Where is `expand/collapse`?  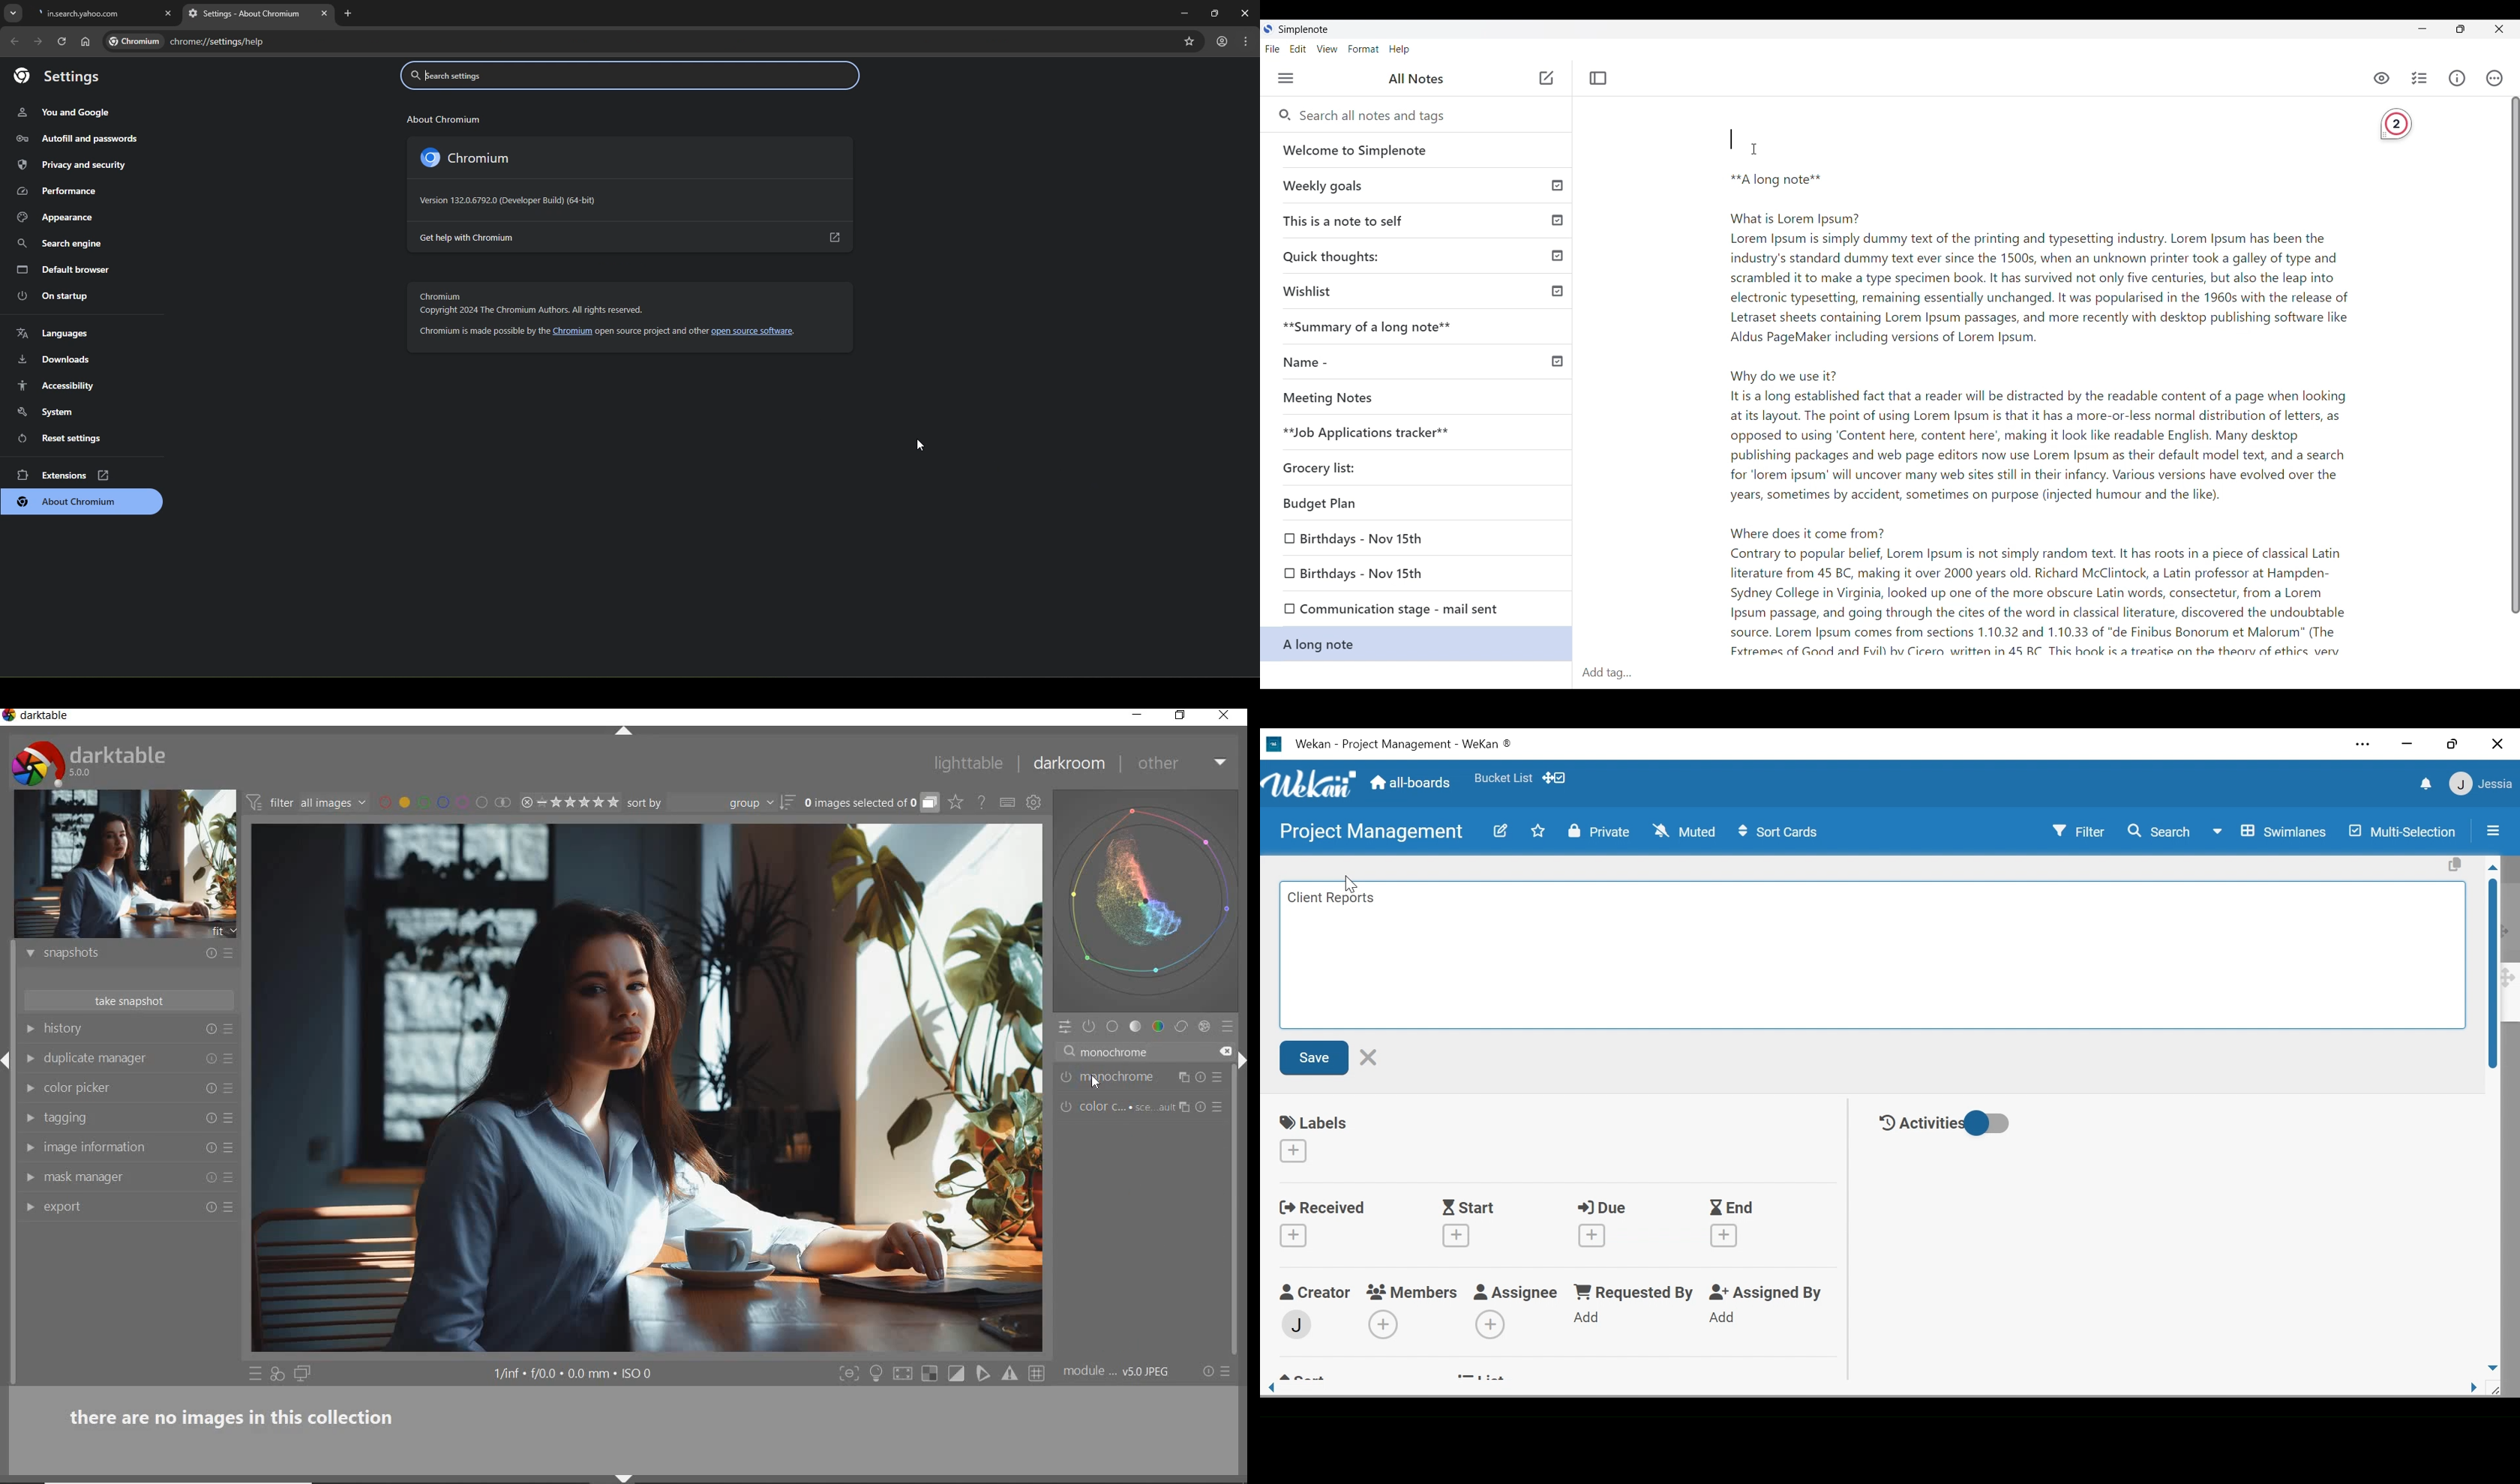 expand/collapse is located at coordinates (631, 732).